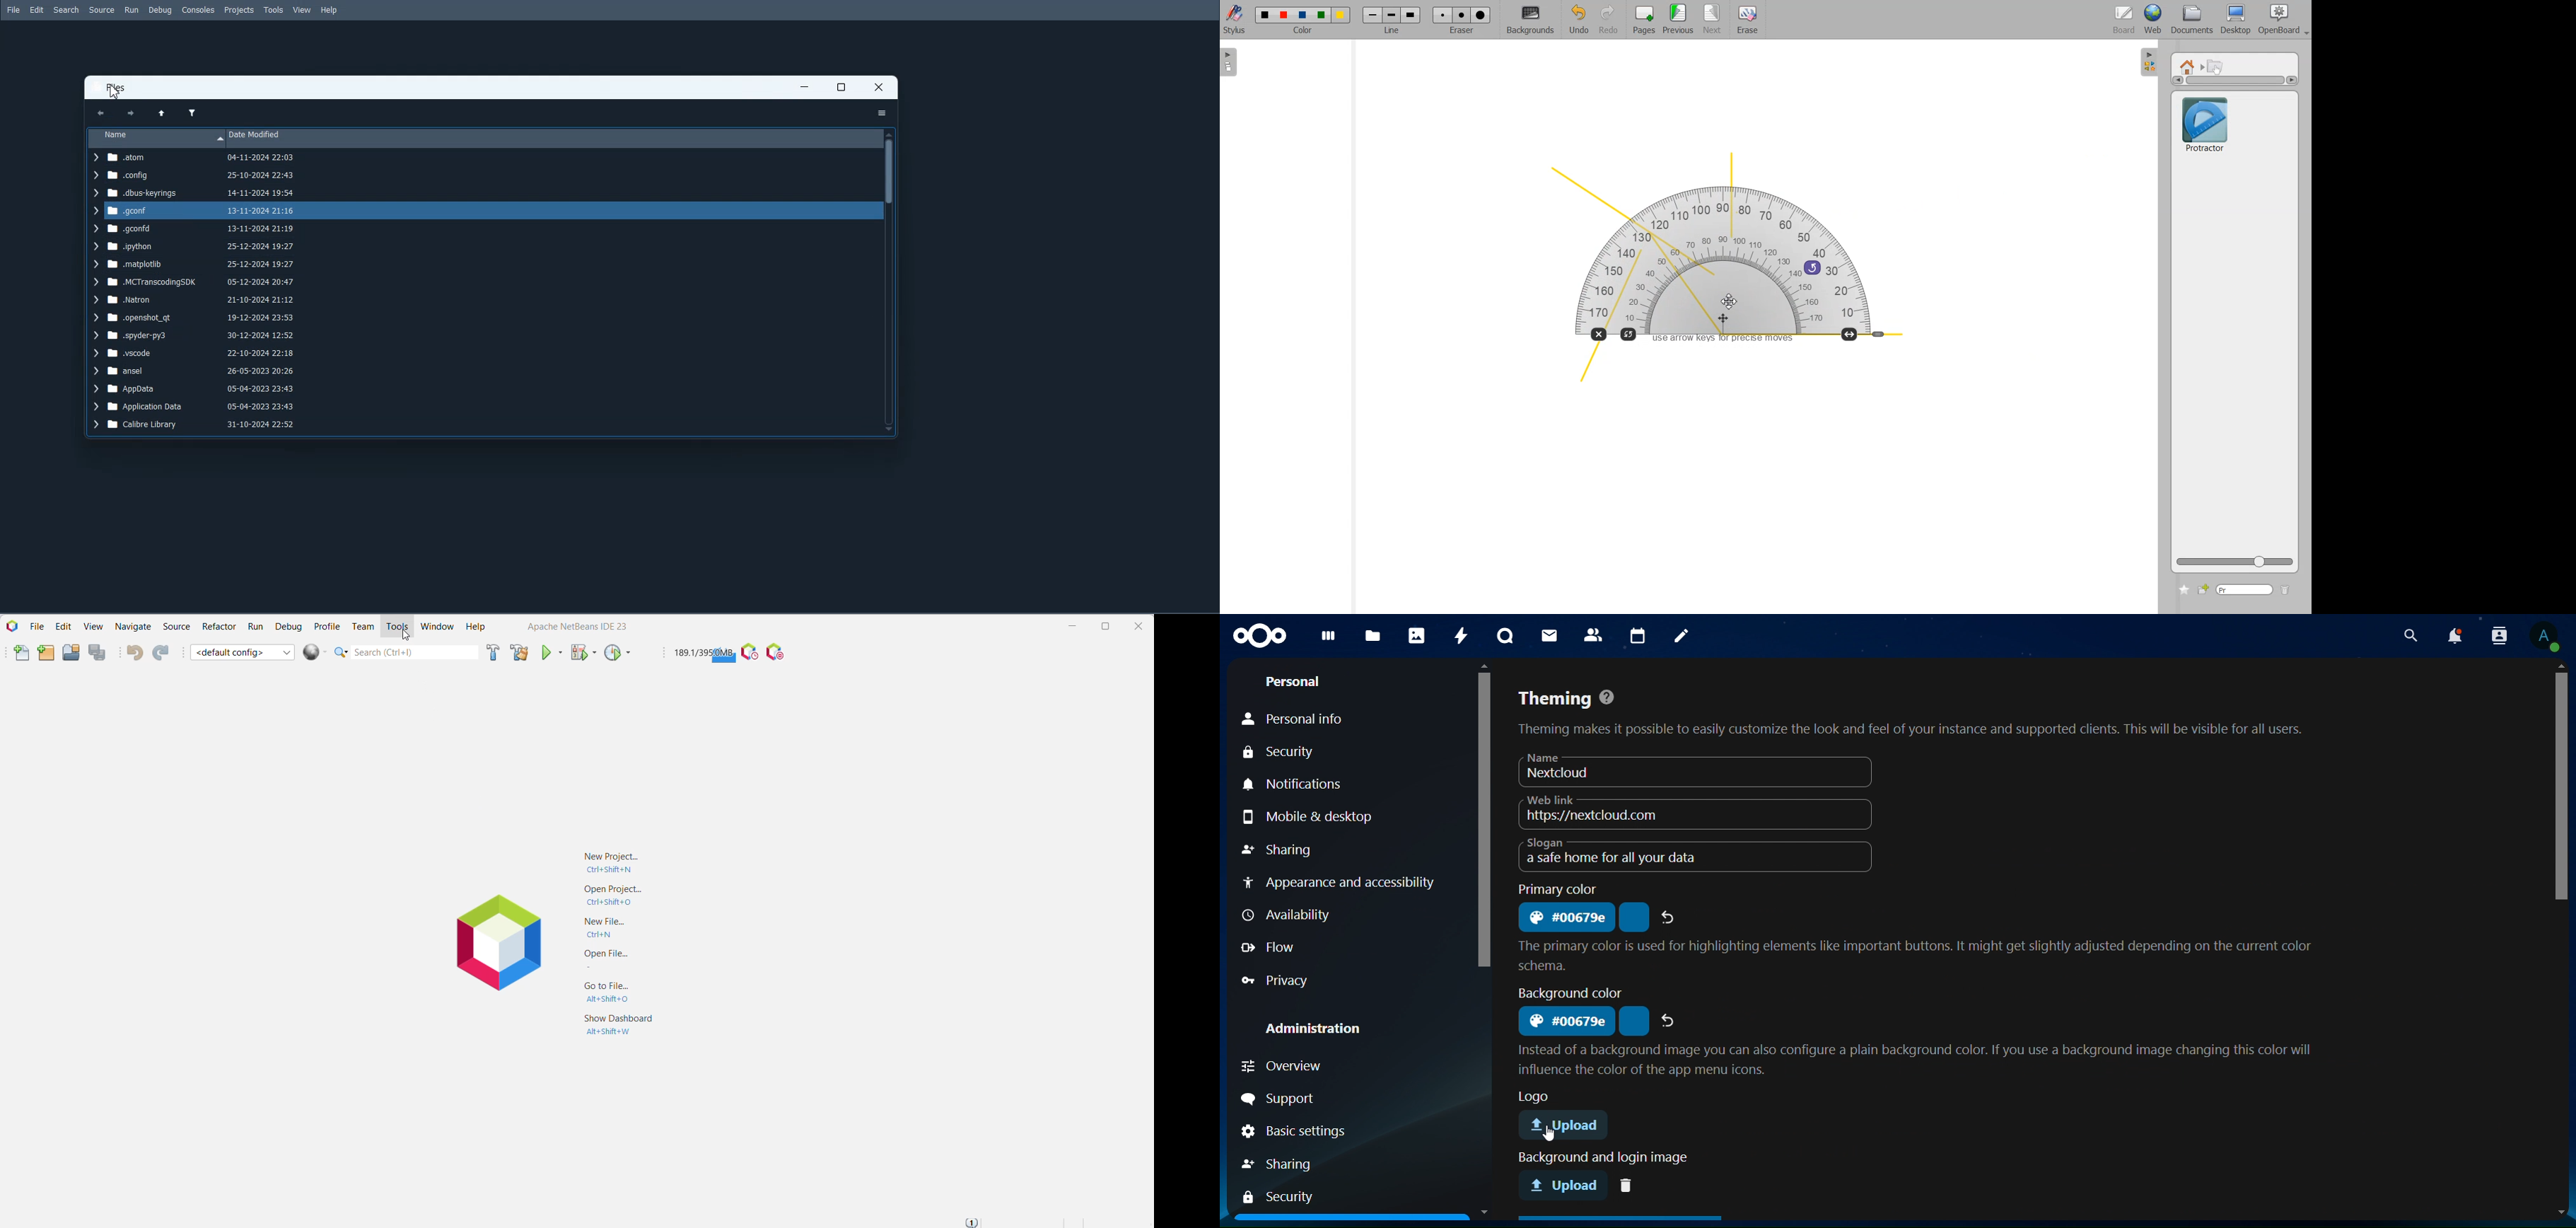 This screenshot has width=2576, height=1232. Describe the element at coordinates (1483, 820) in the screenshot. I see `scroll bar` at that location.